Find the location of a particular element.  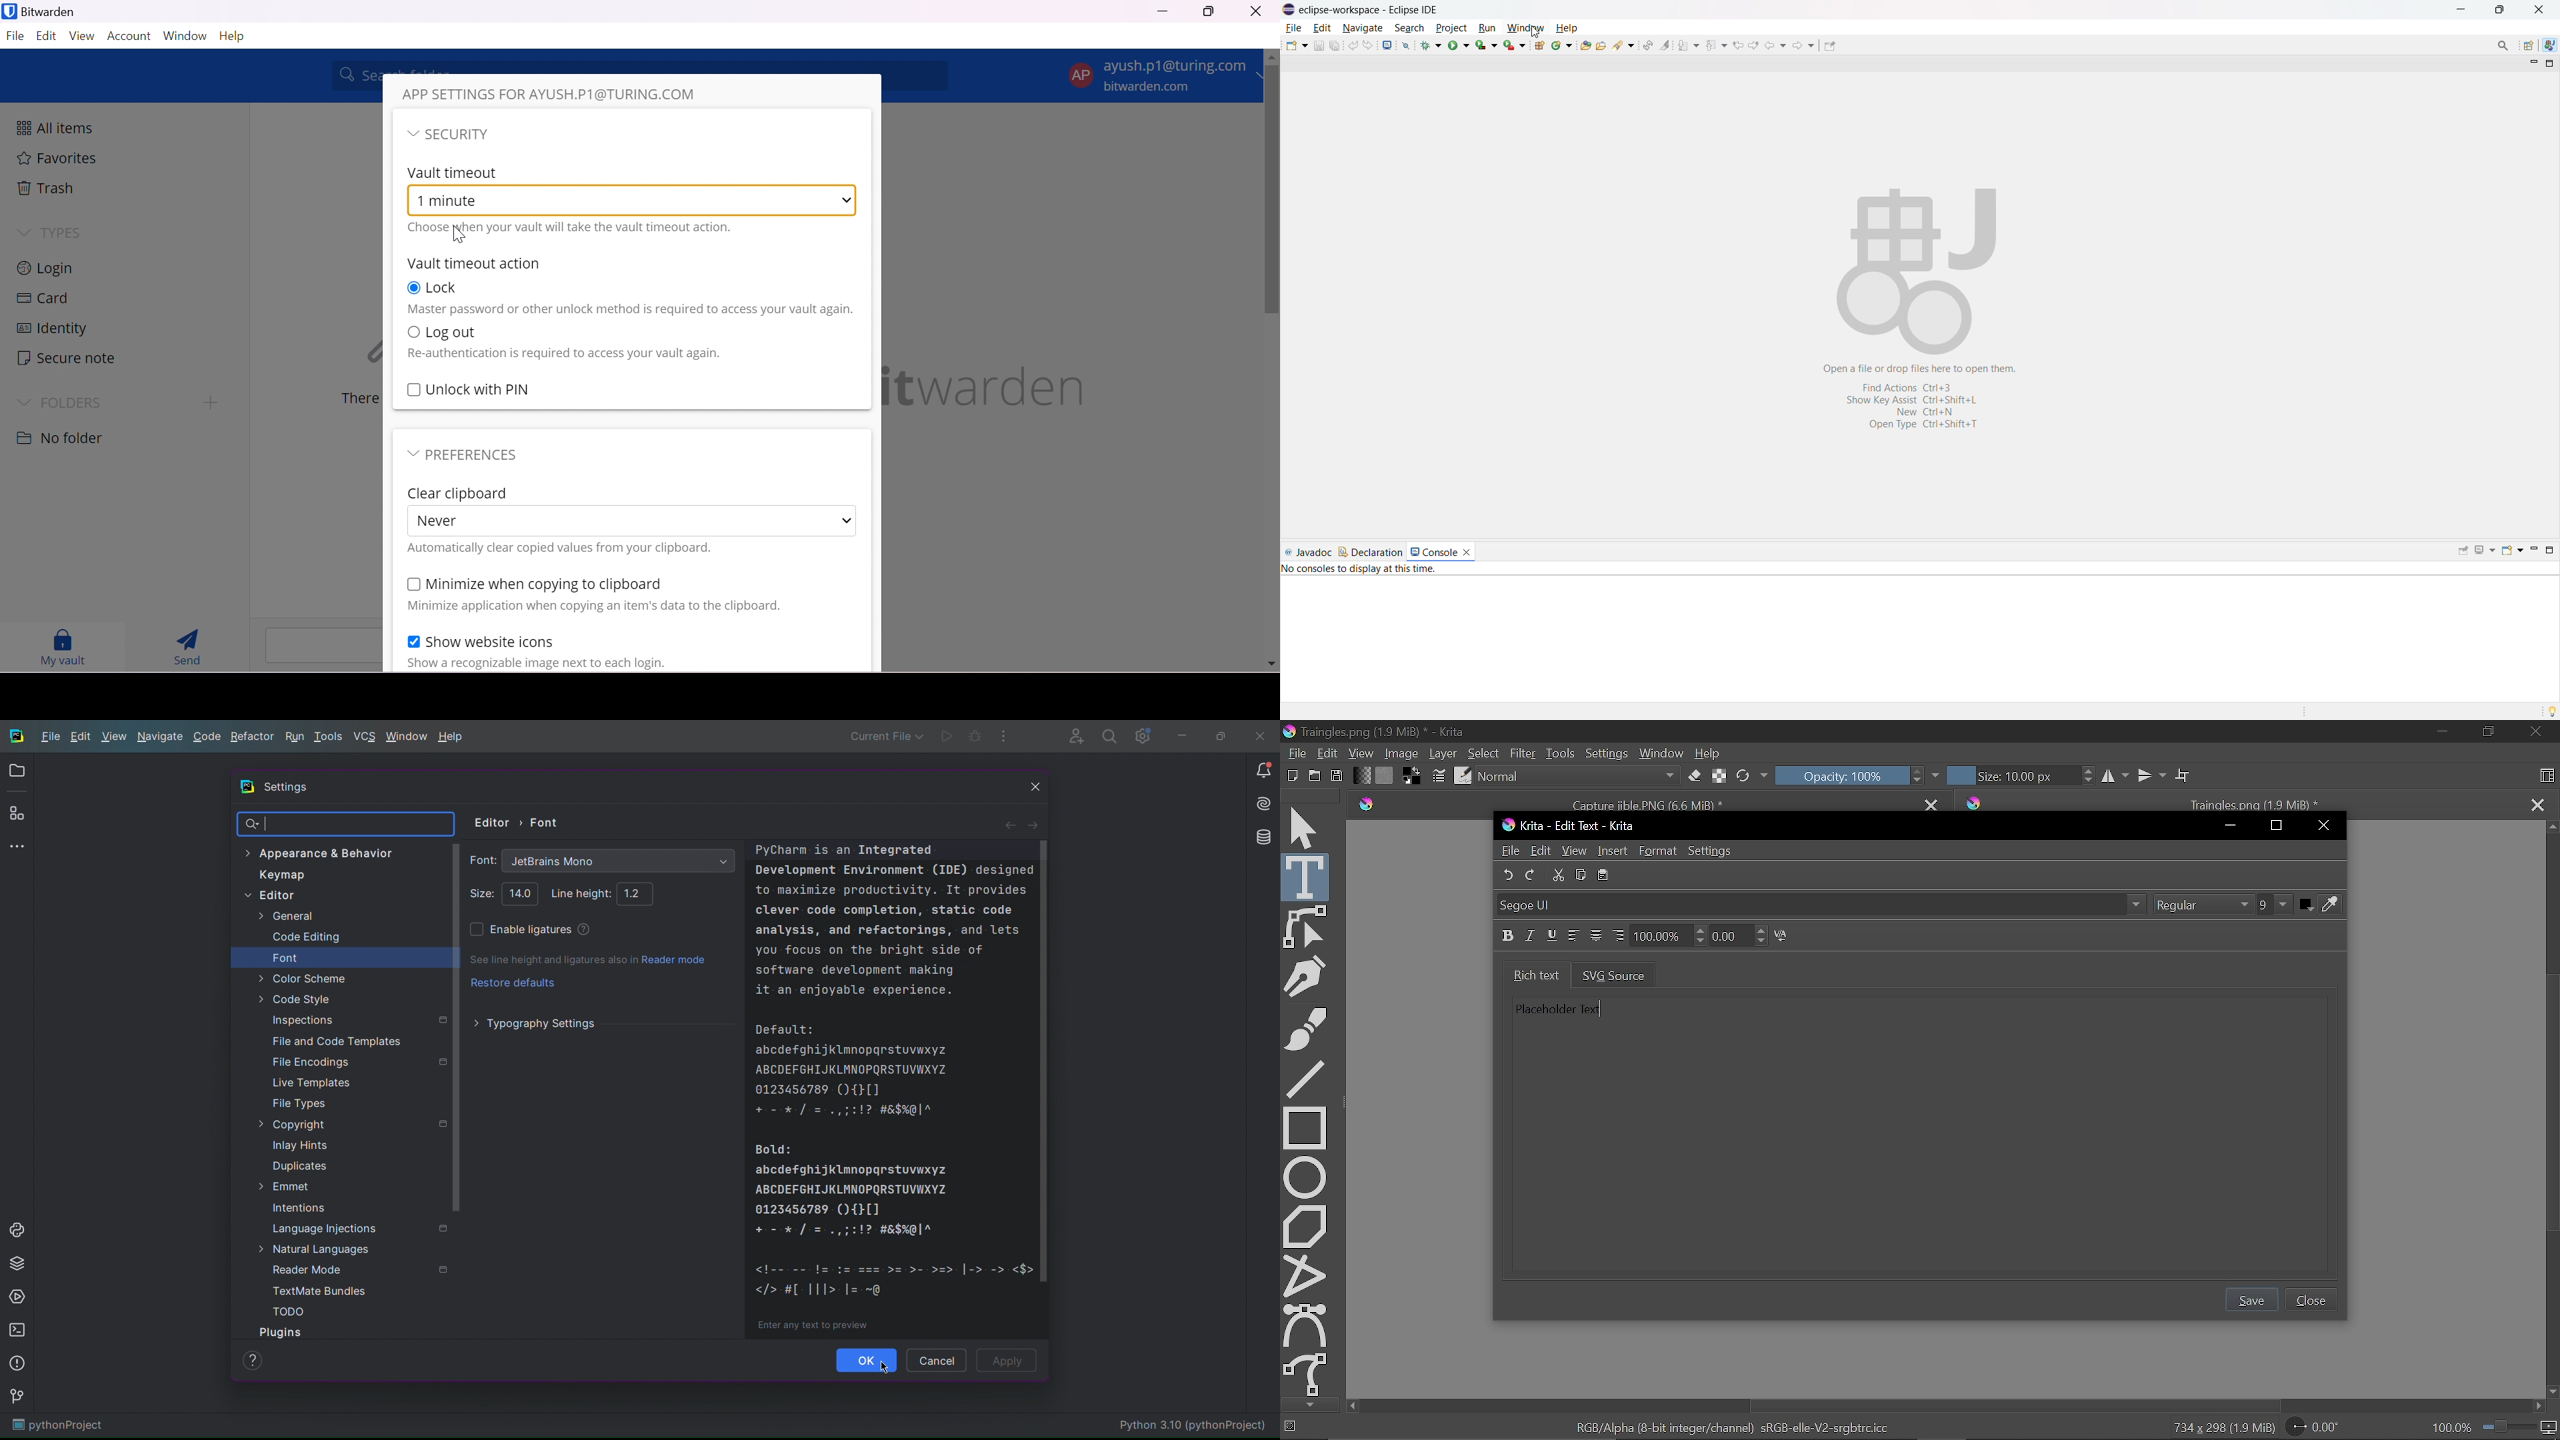

SVG source is located at coordinates (1614, 977).